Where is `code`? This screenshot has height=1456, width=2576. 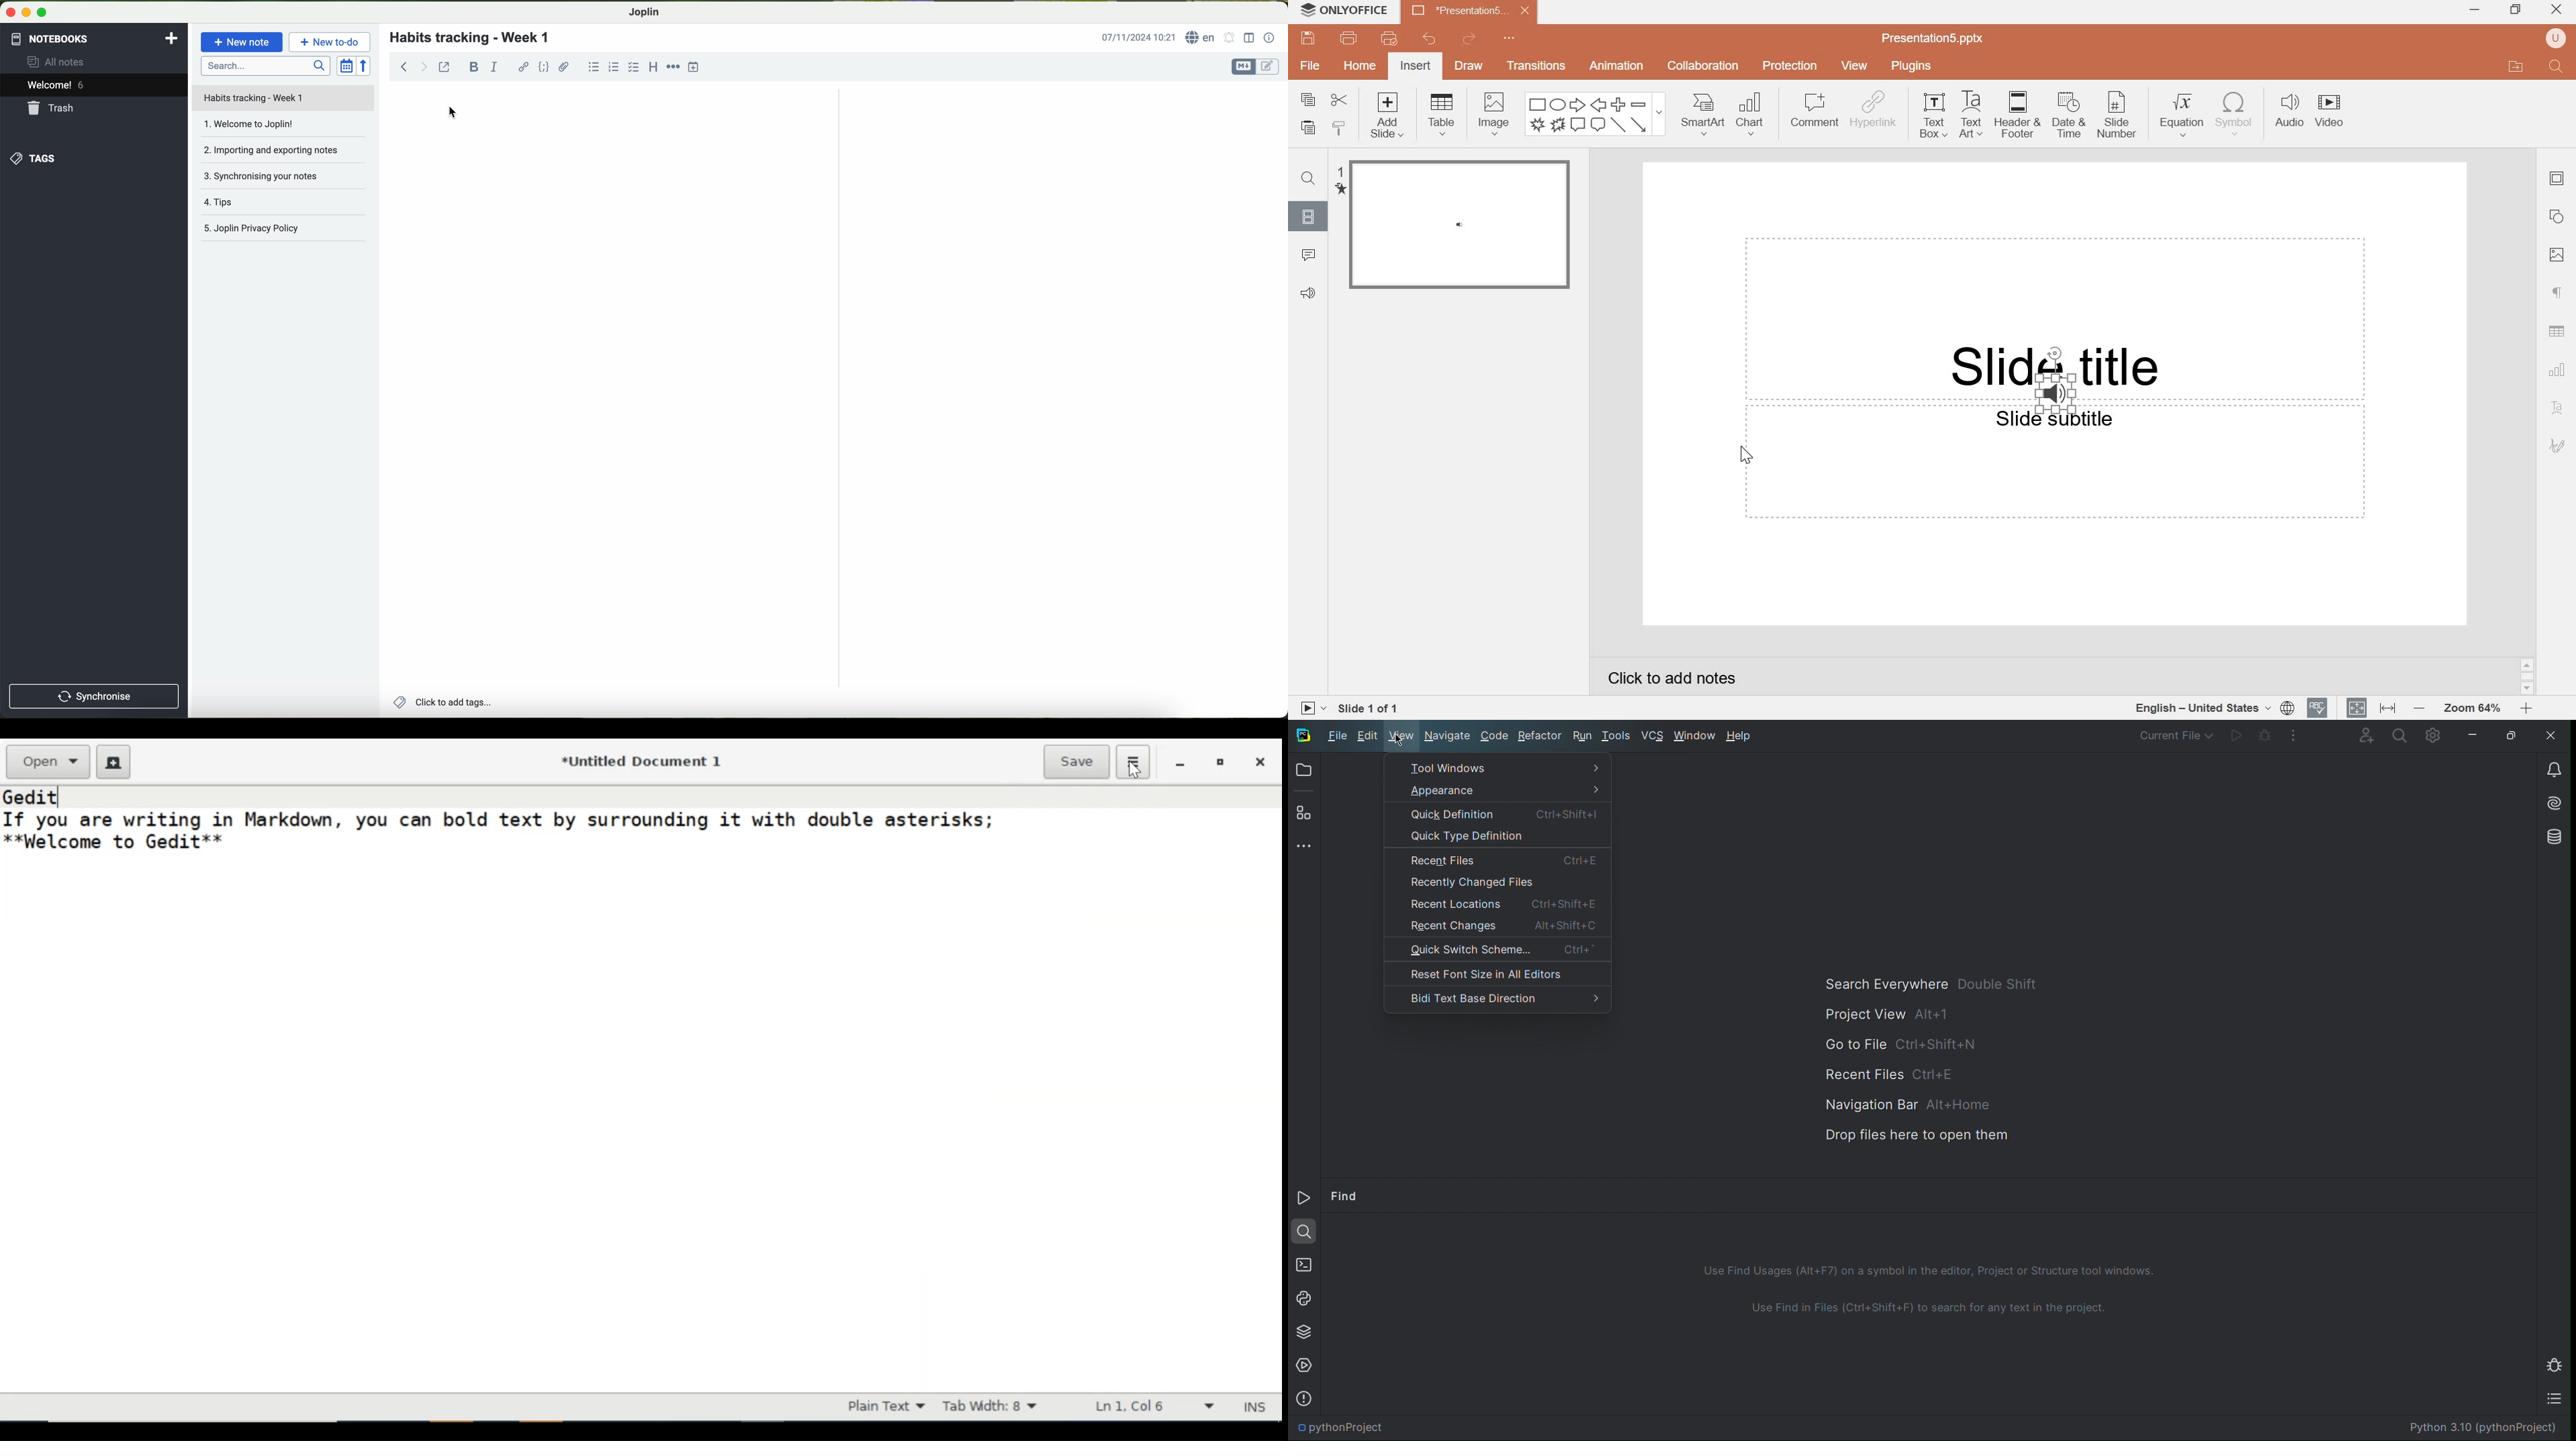
code is located at coordinates (545, 67).